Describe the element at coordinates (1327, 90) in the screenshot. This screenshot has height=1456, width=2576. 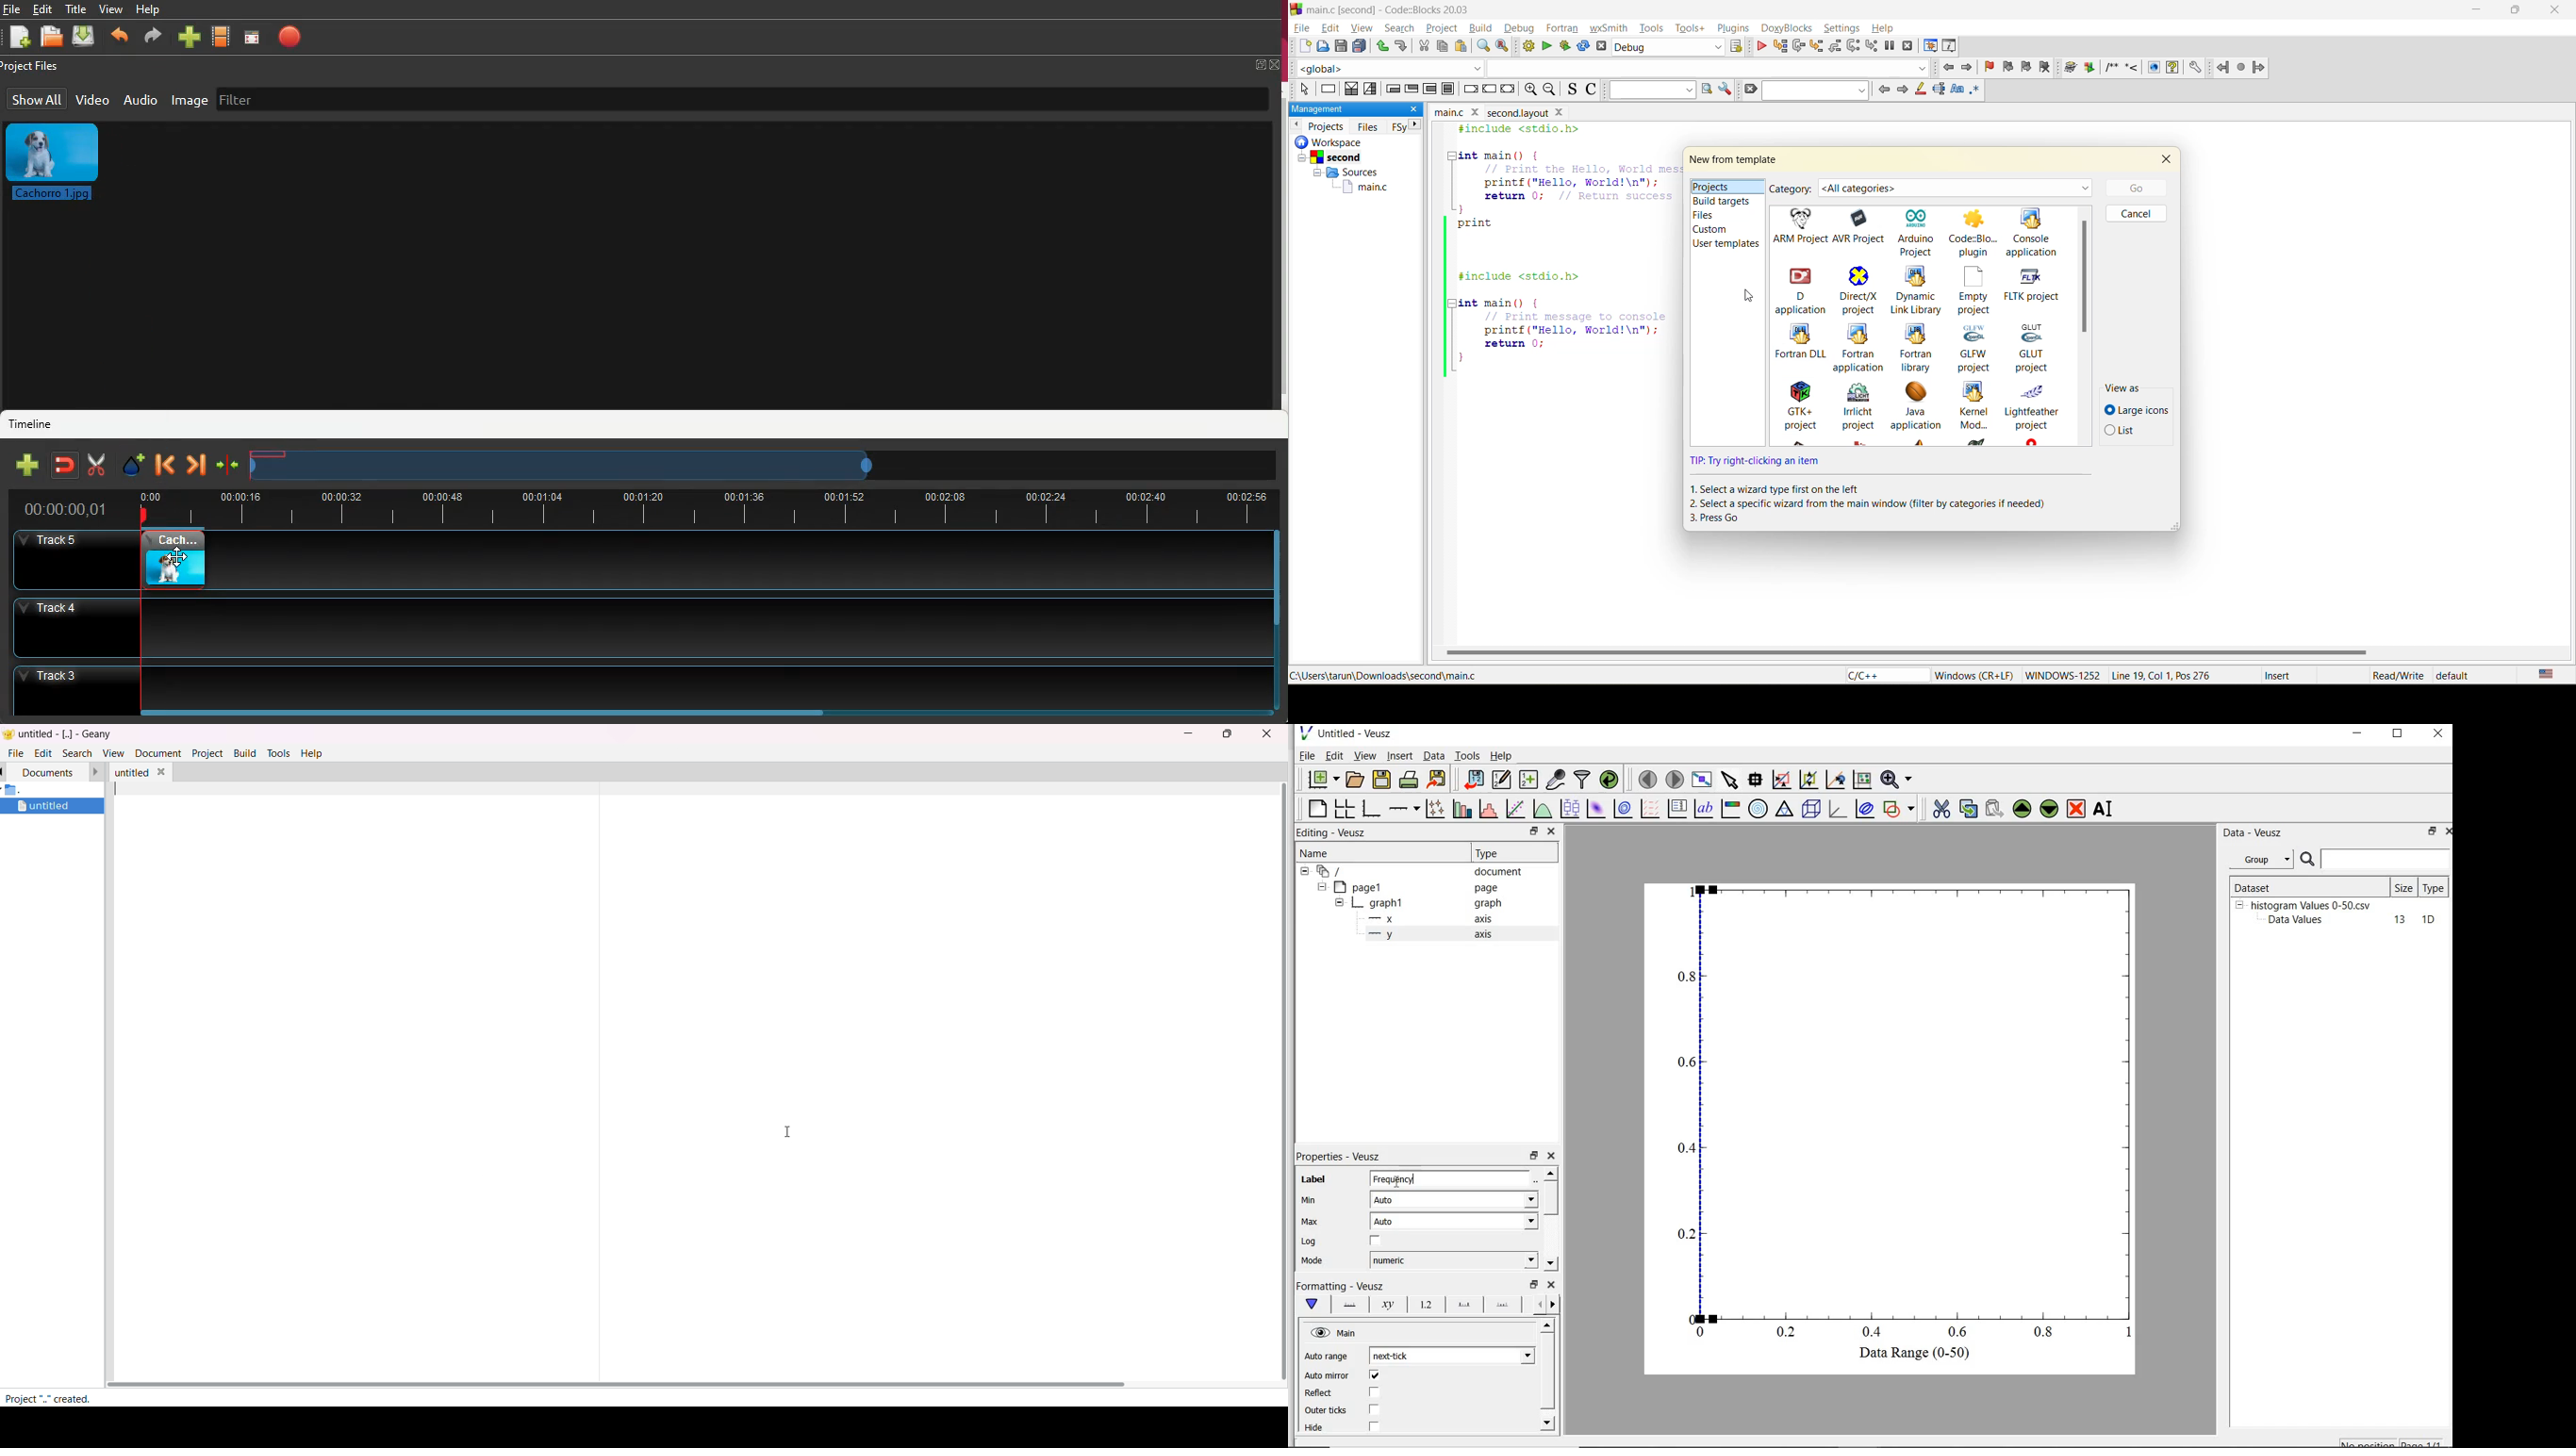
I see `instruction` at that location.